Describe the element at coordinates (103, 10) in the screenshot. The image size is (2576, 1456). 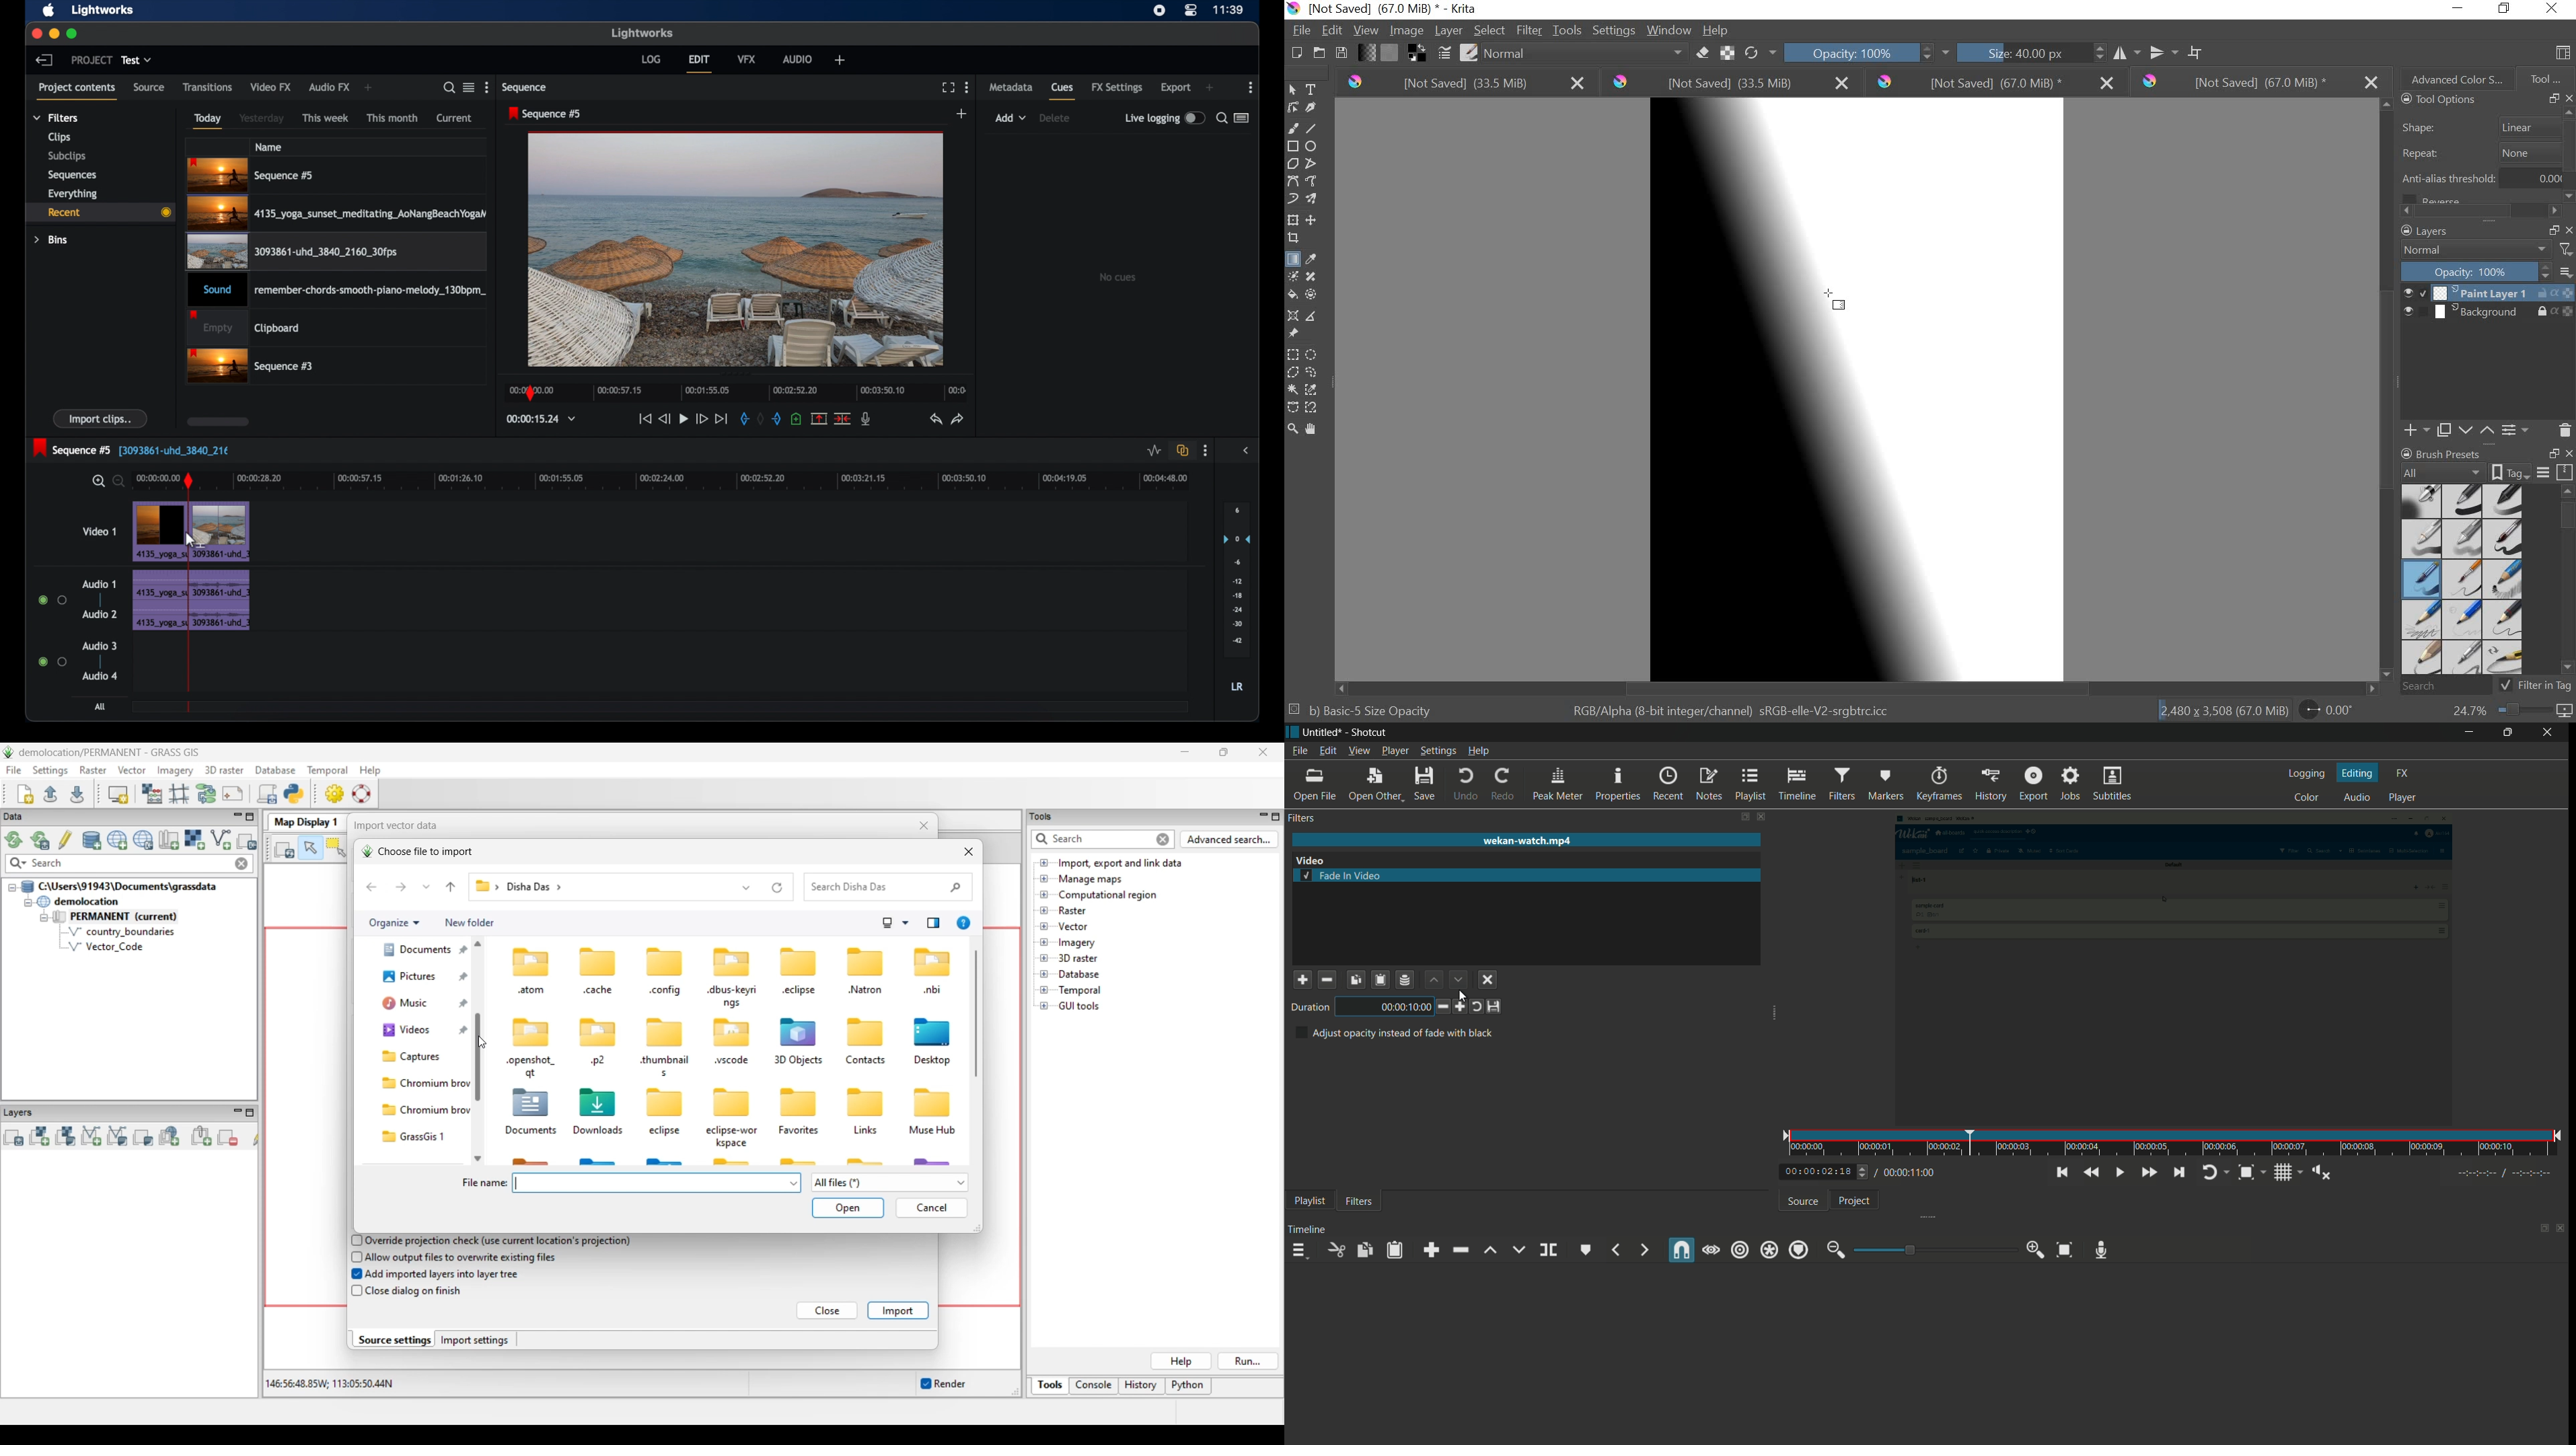
I see `lightworks` at that location.